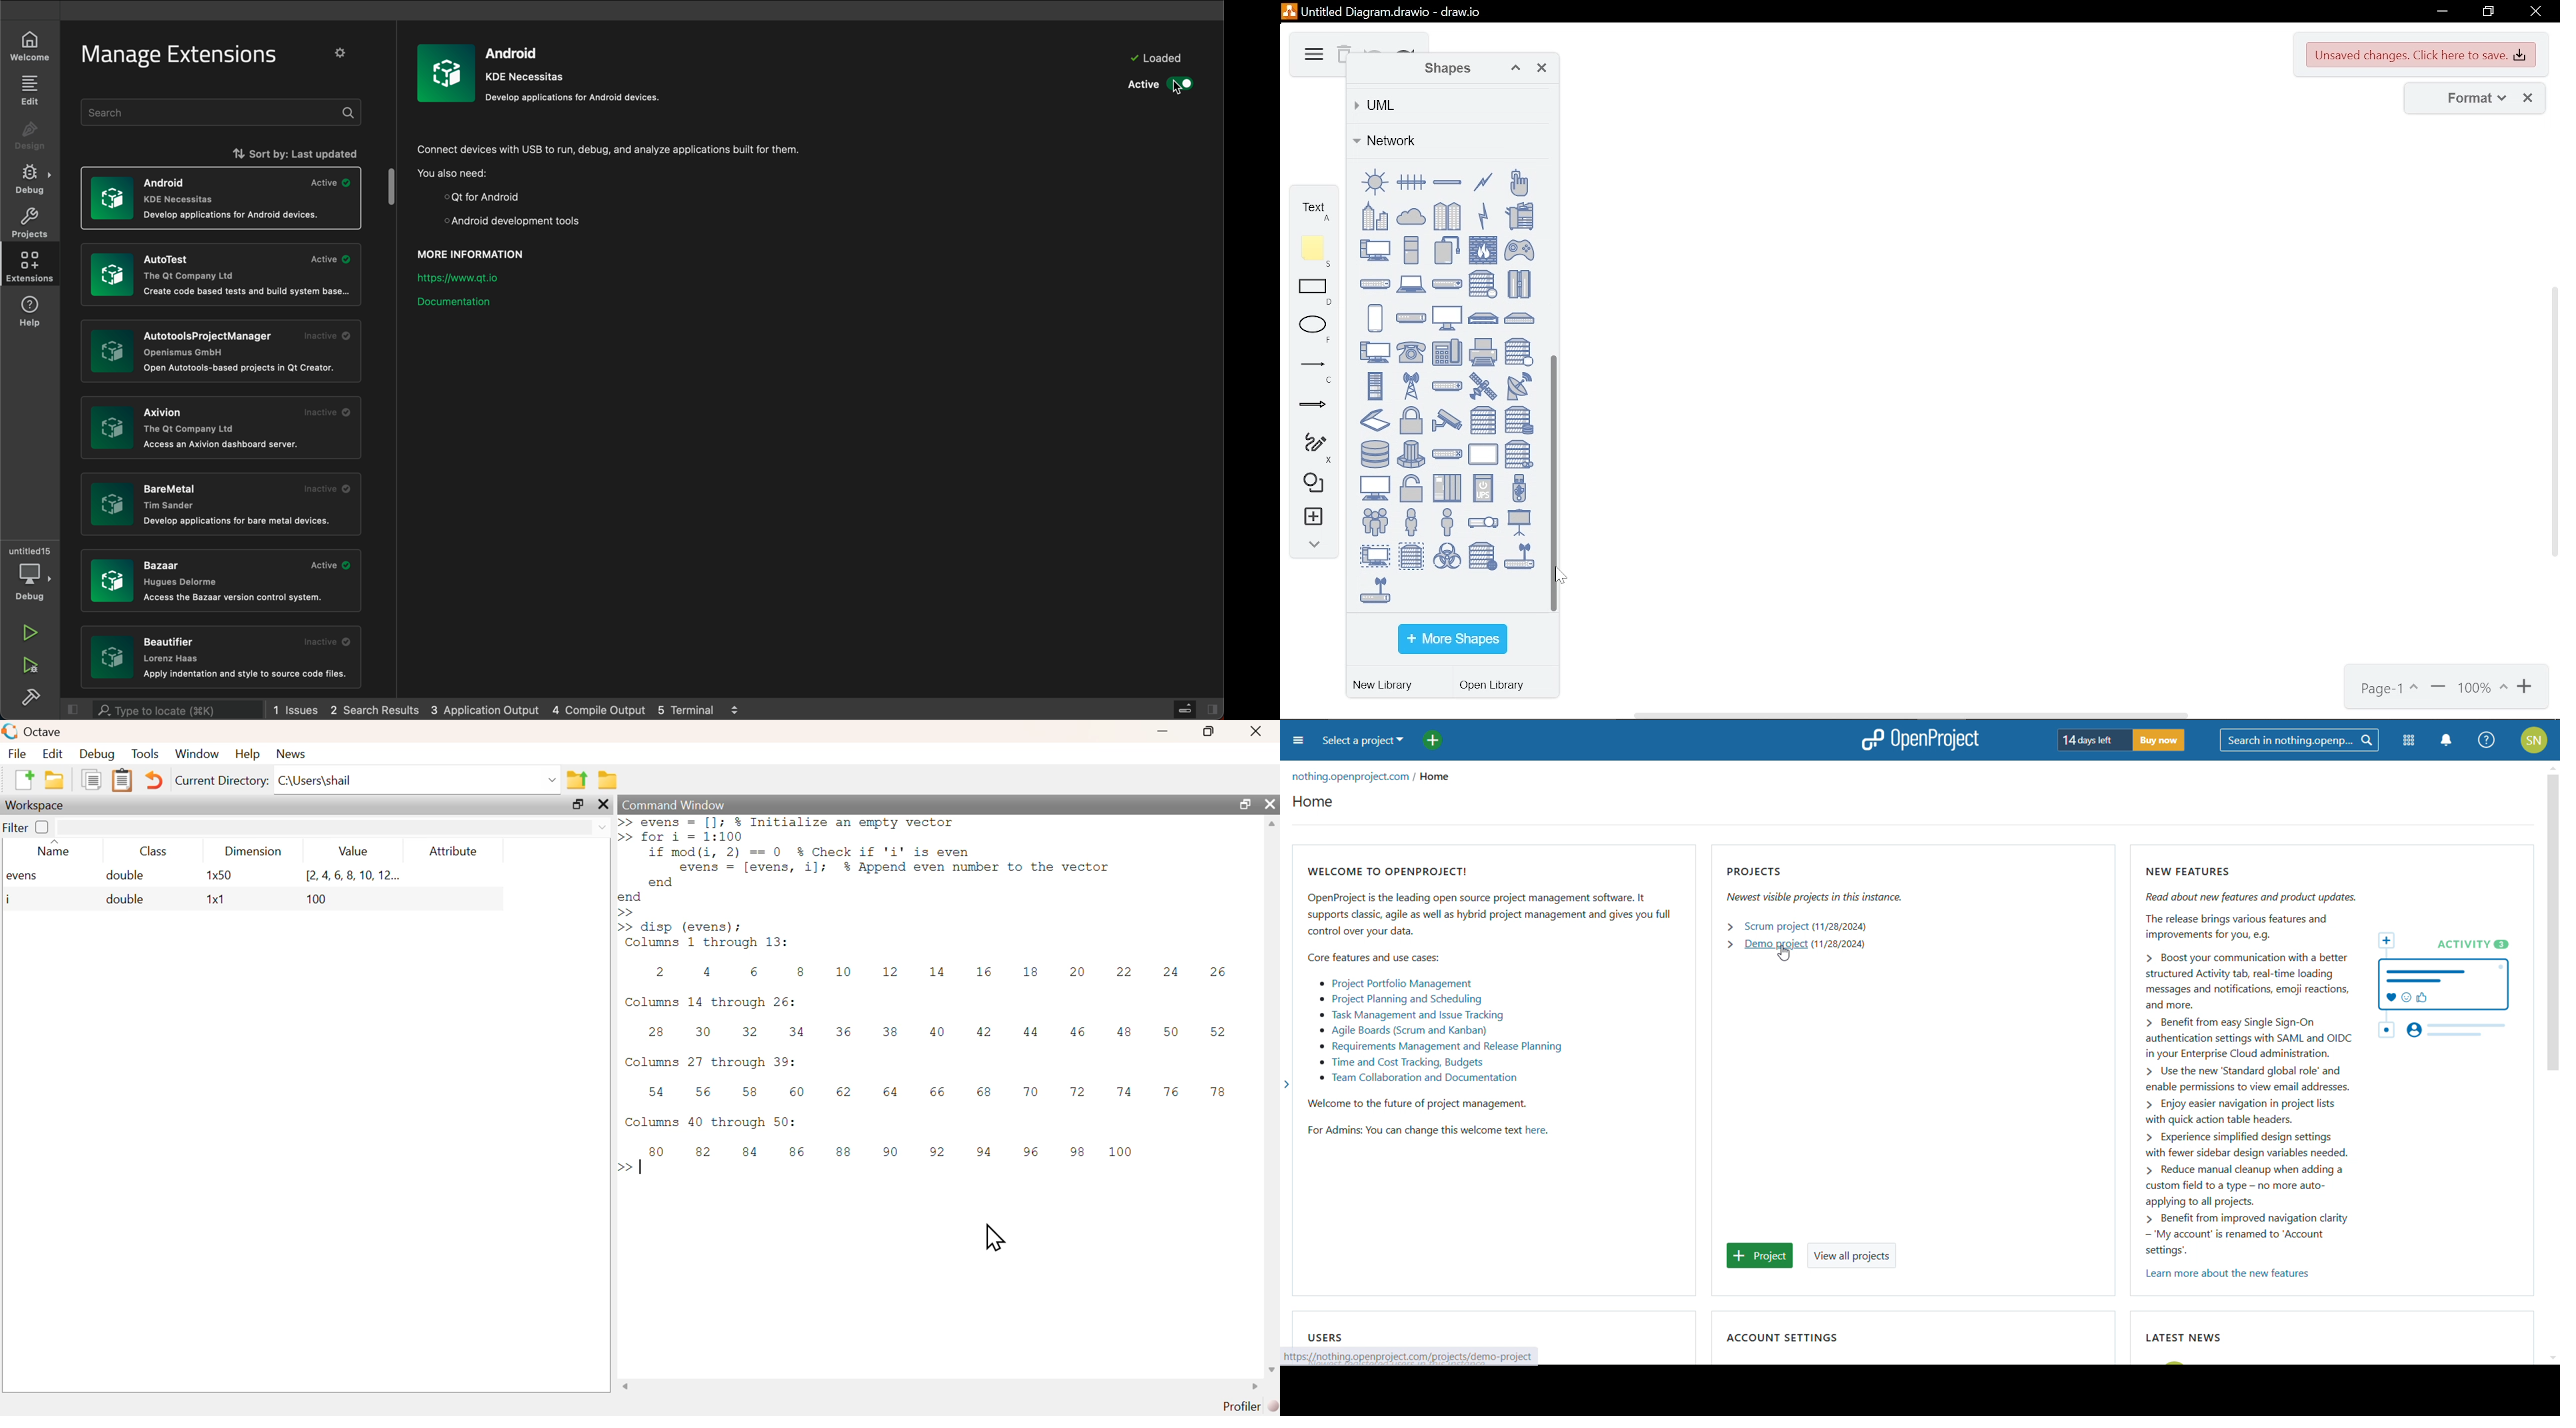 The image size is (2576, 1428). Describe the element at coordinates (1406, 50) in the screenshot. I see `redo` at that location.